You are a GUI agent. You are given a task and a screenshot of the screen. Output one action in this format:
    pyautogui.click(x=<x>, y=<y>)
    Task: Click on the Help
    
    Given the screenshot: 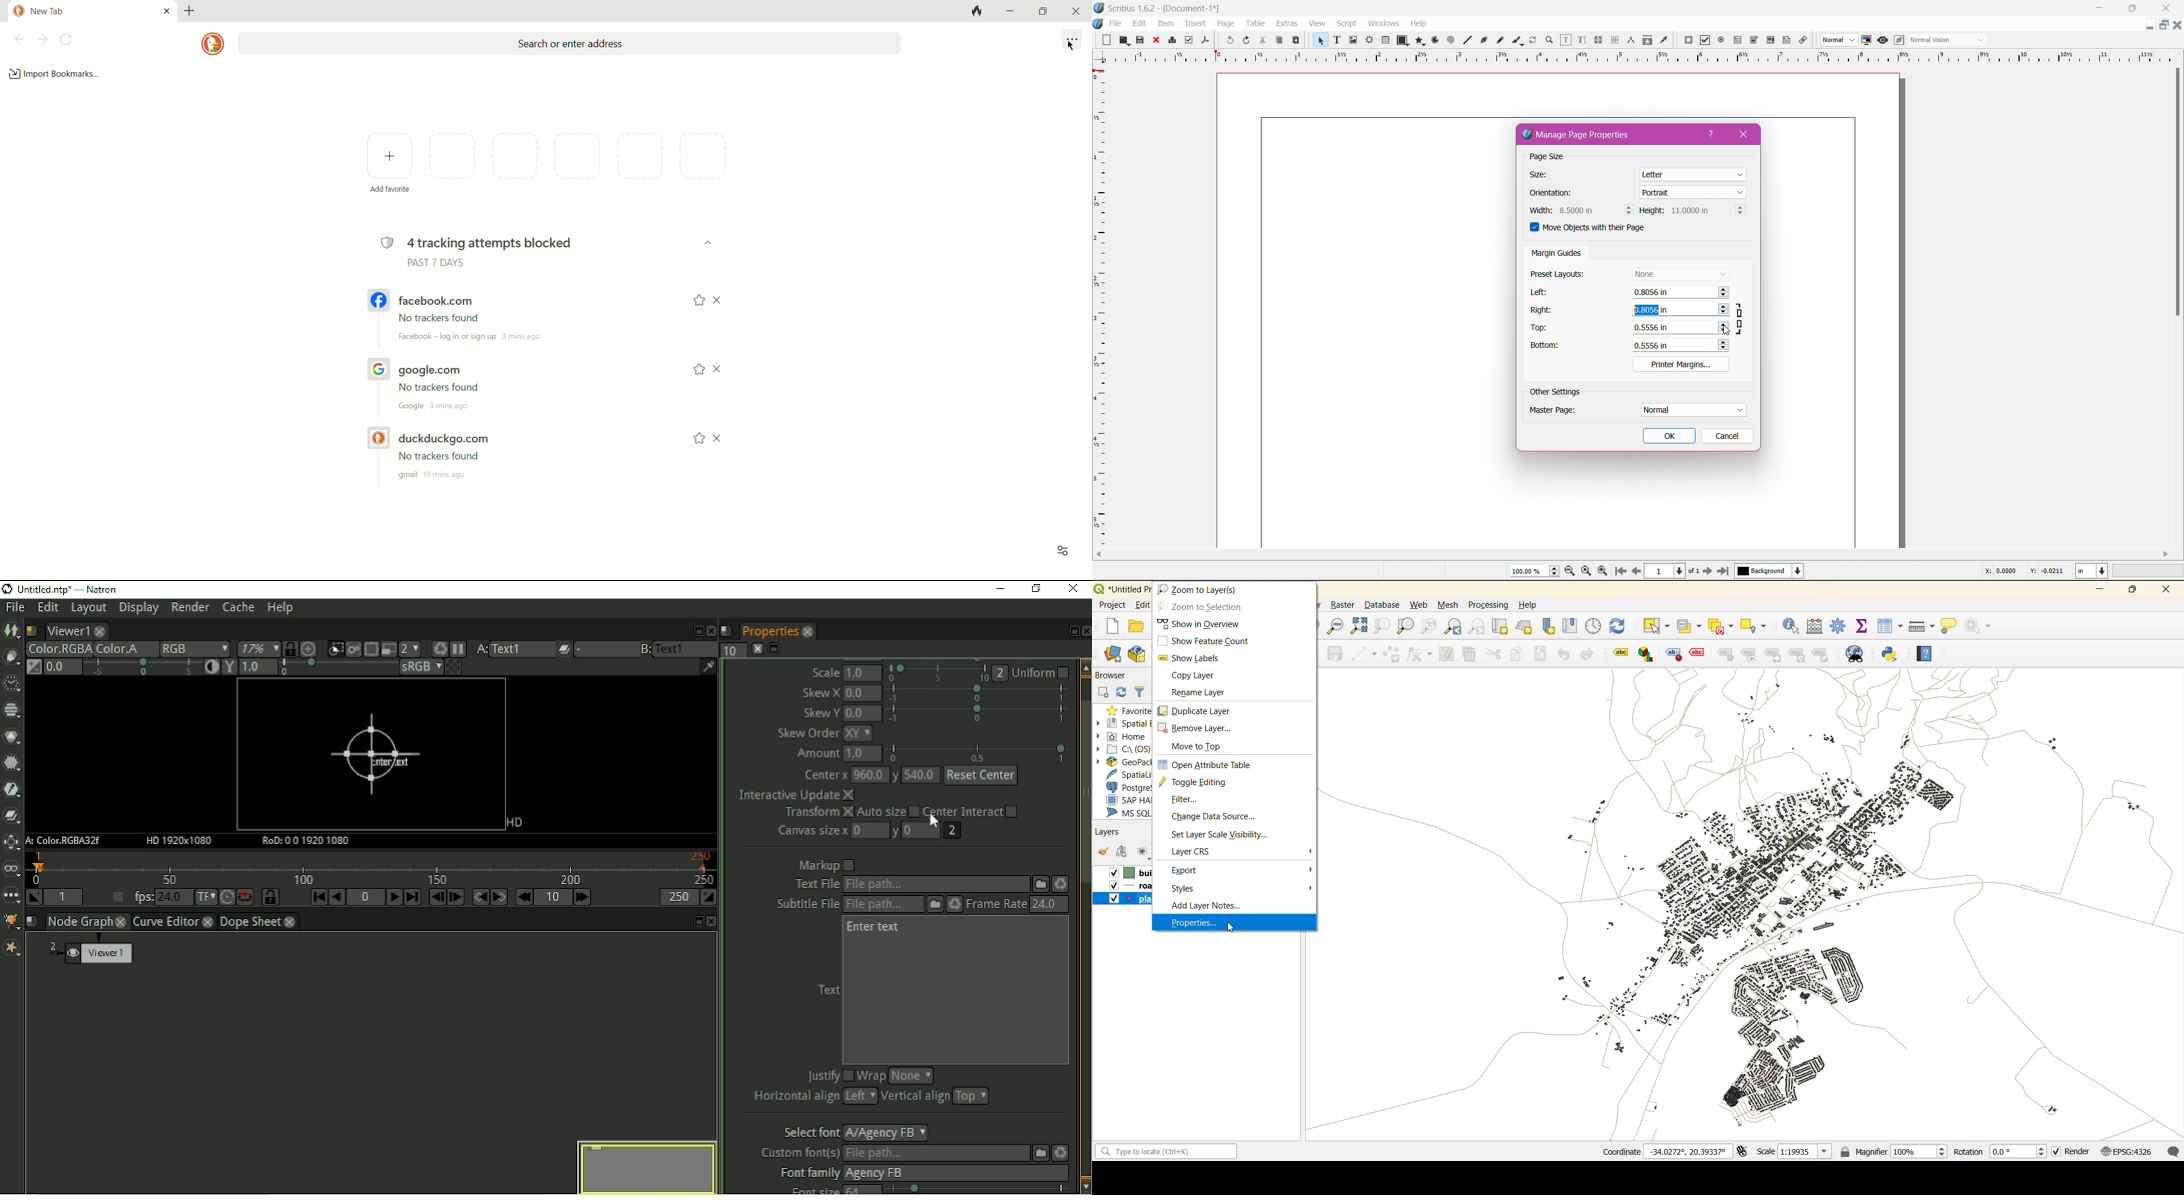 What is the action you would take?
    pyautogui.click(x=1711, y=135)
    